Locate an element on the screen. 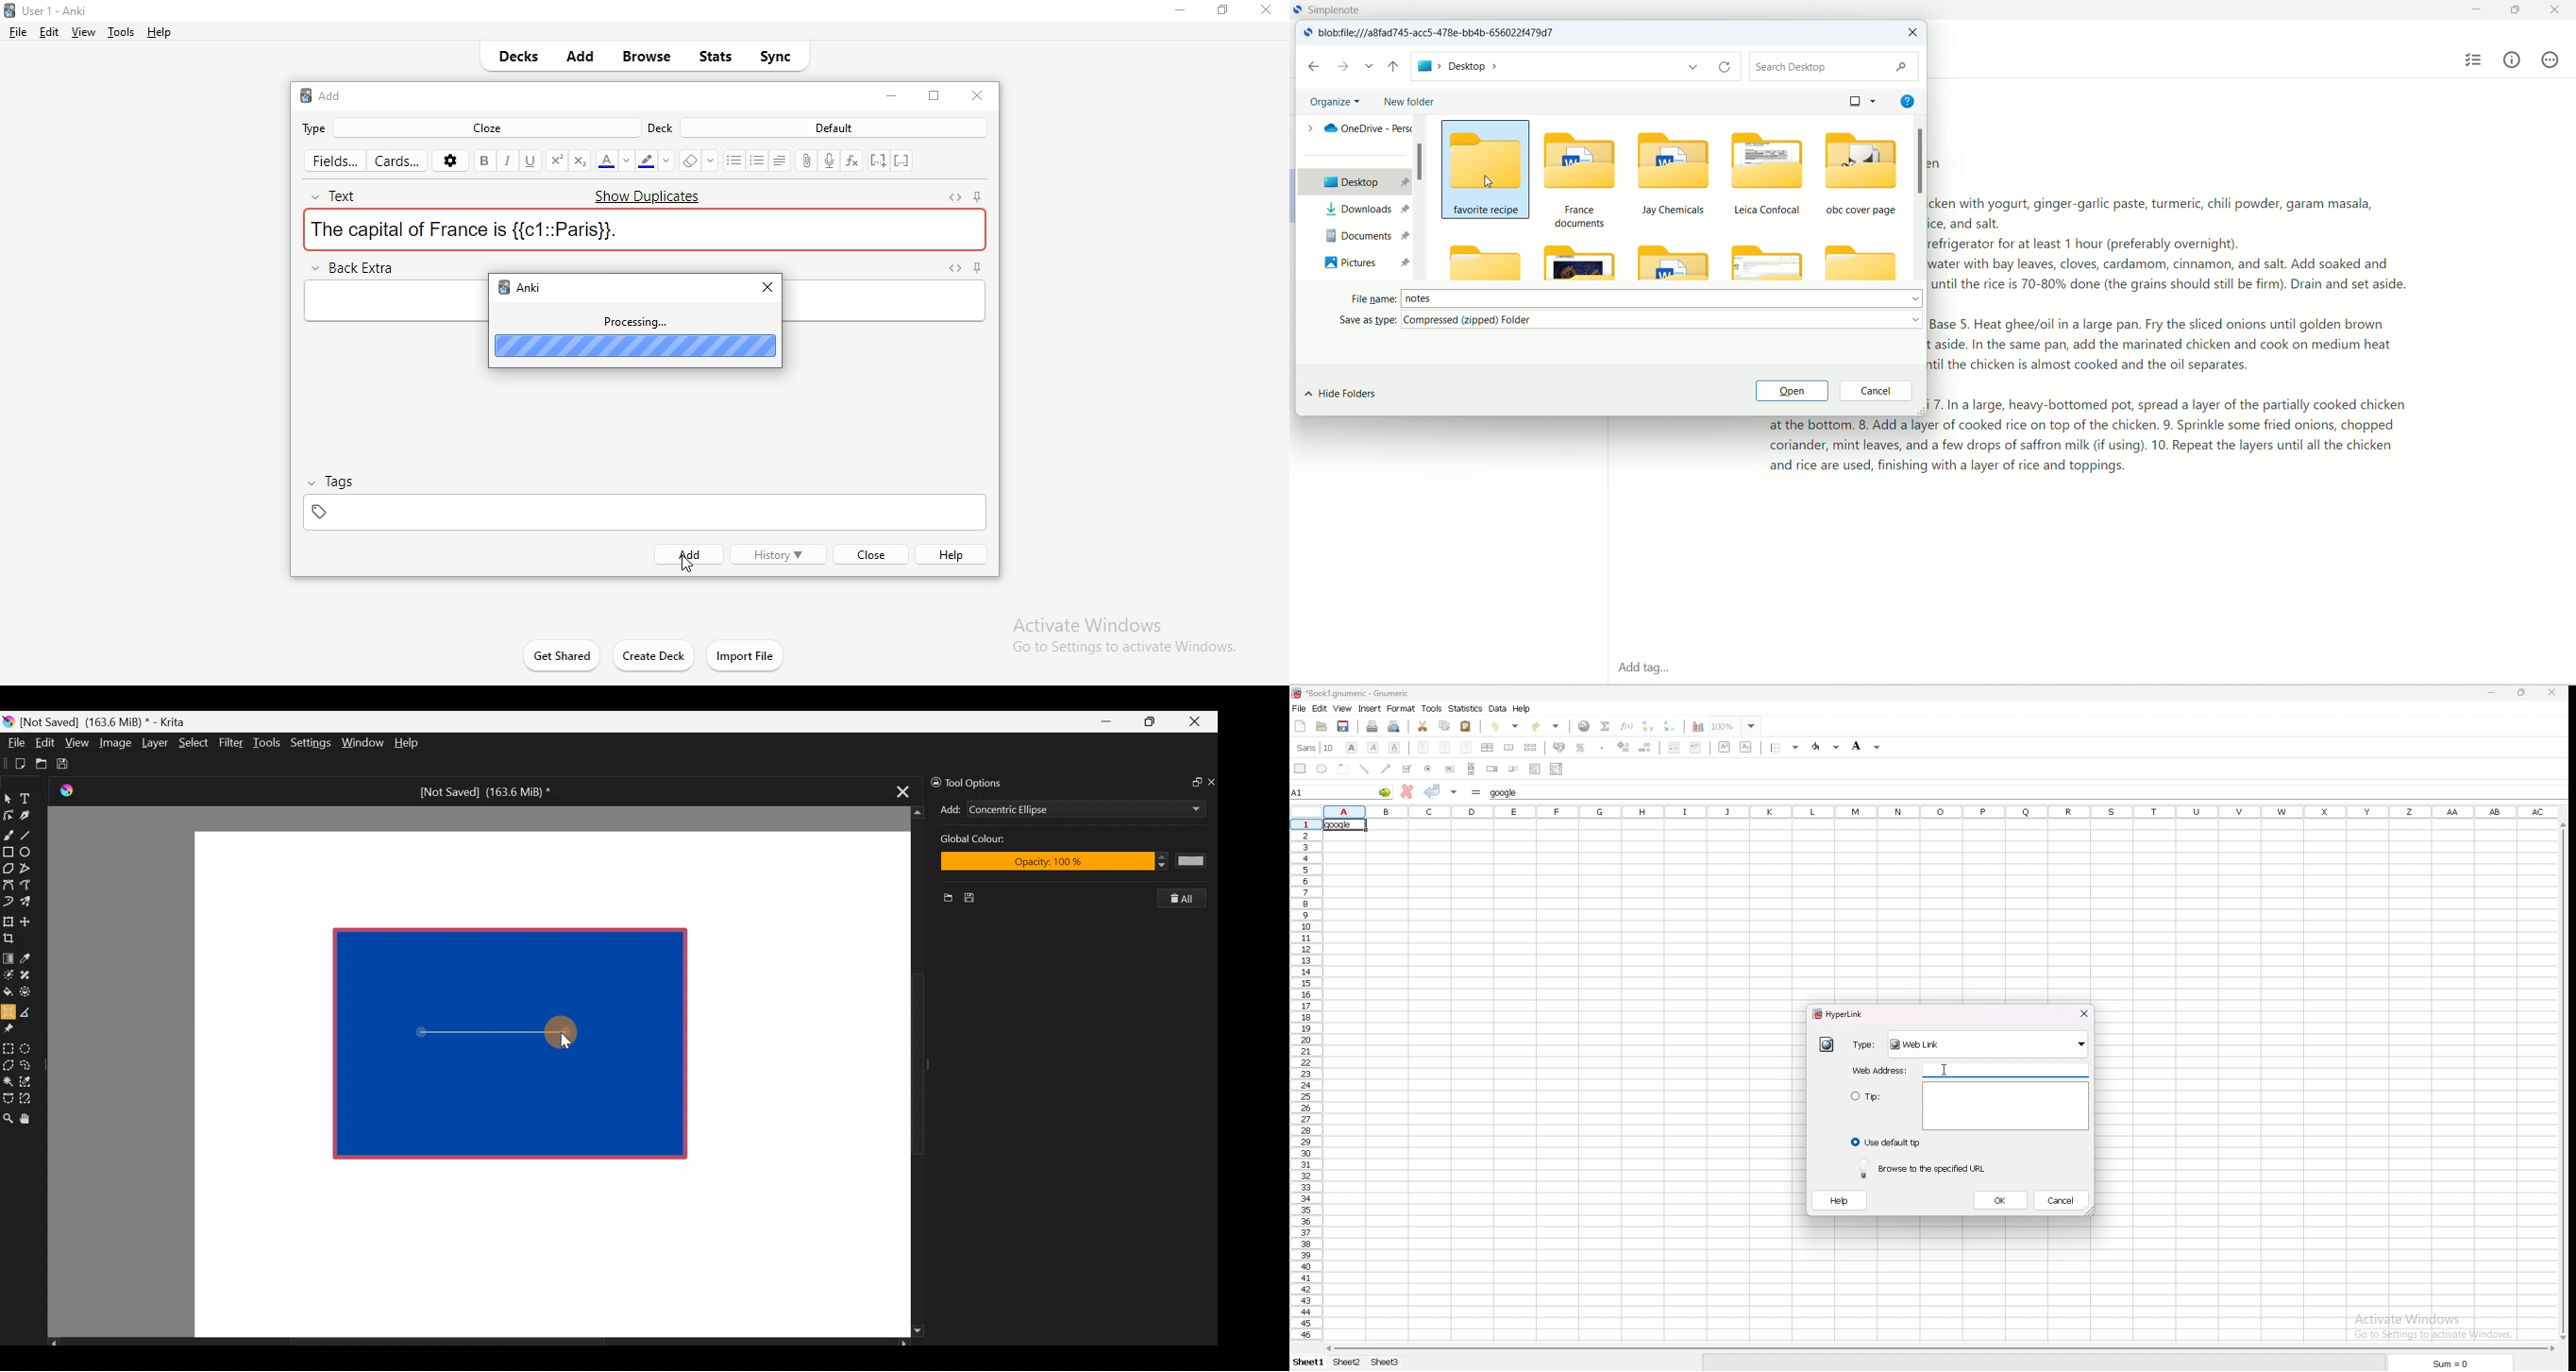 This screenshot has width=2576, height=1372. Assistant tool is located at coordinates (8, 1008).